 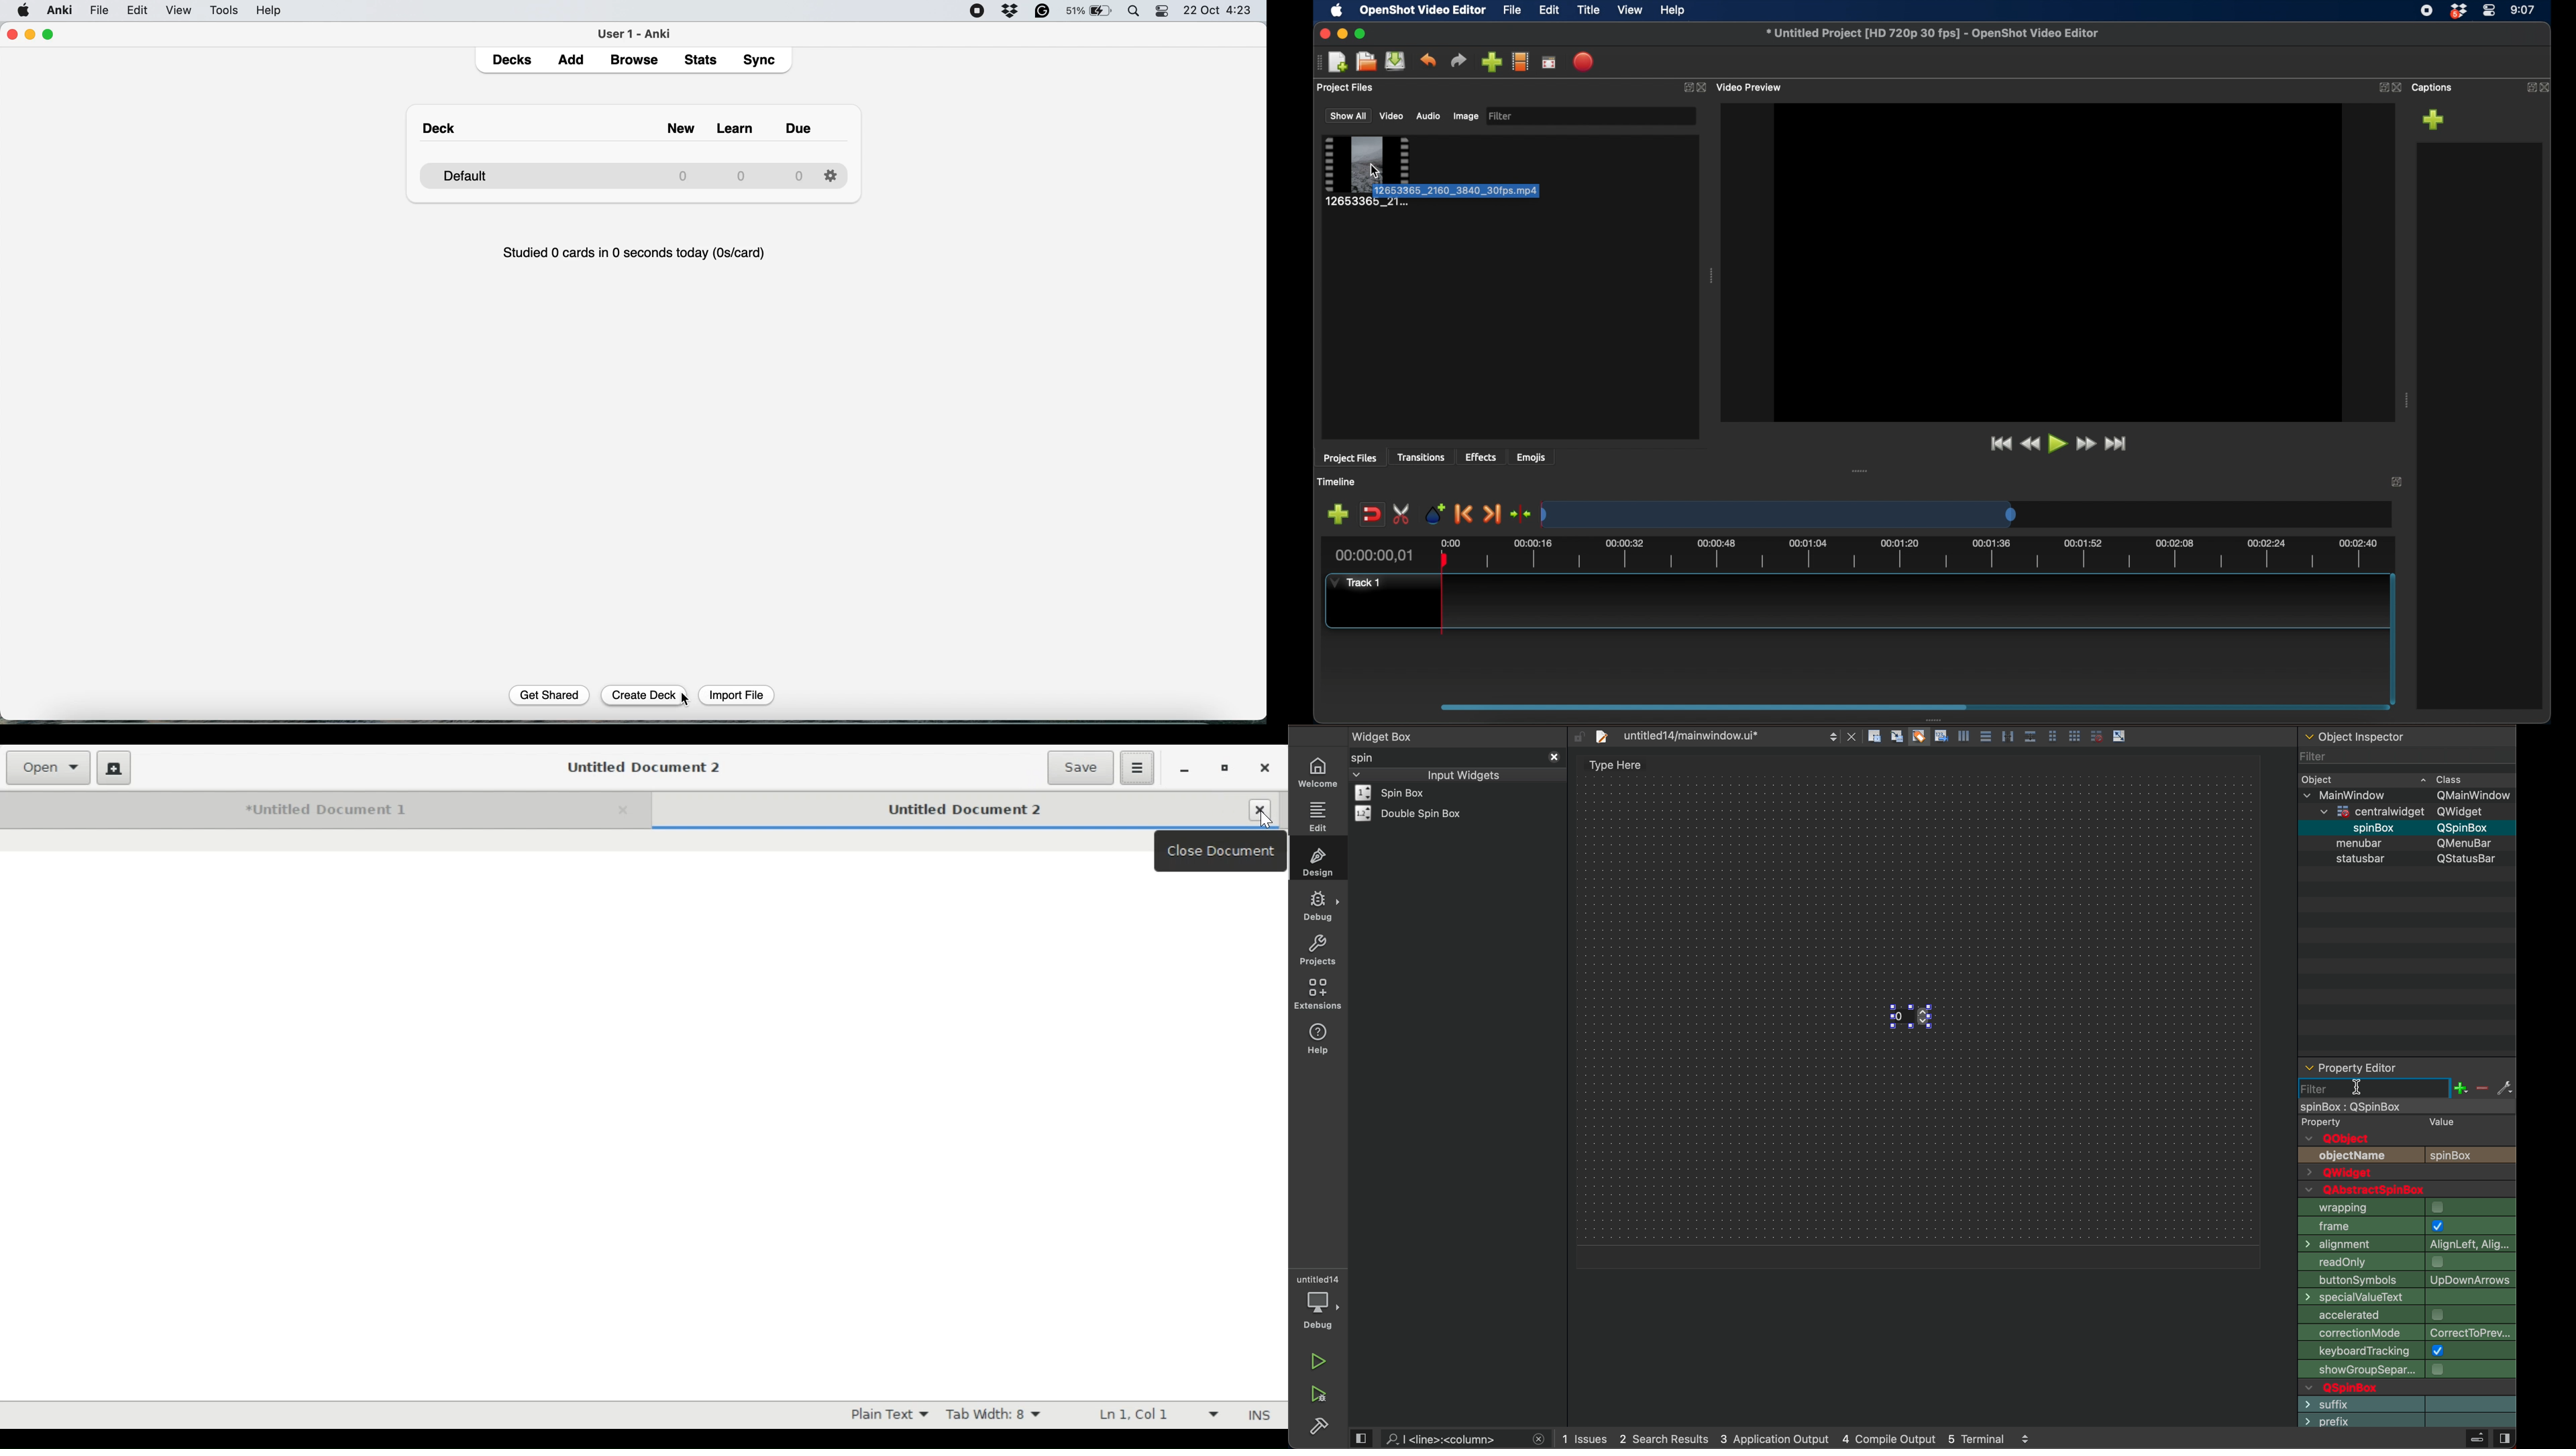 I want to click on run, so click(x=1317, y=1362).